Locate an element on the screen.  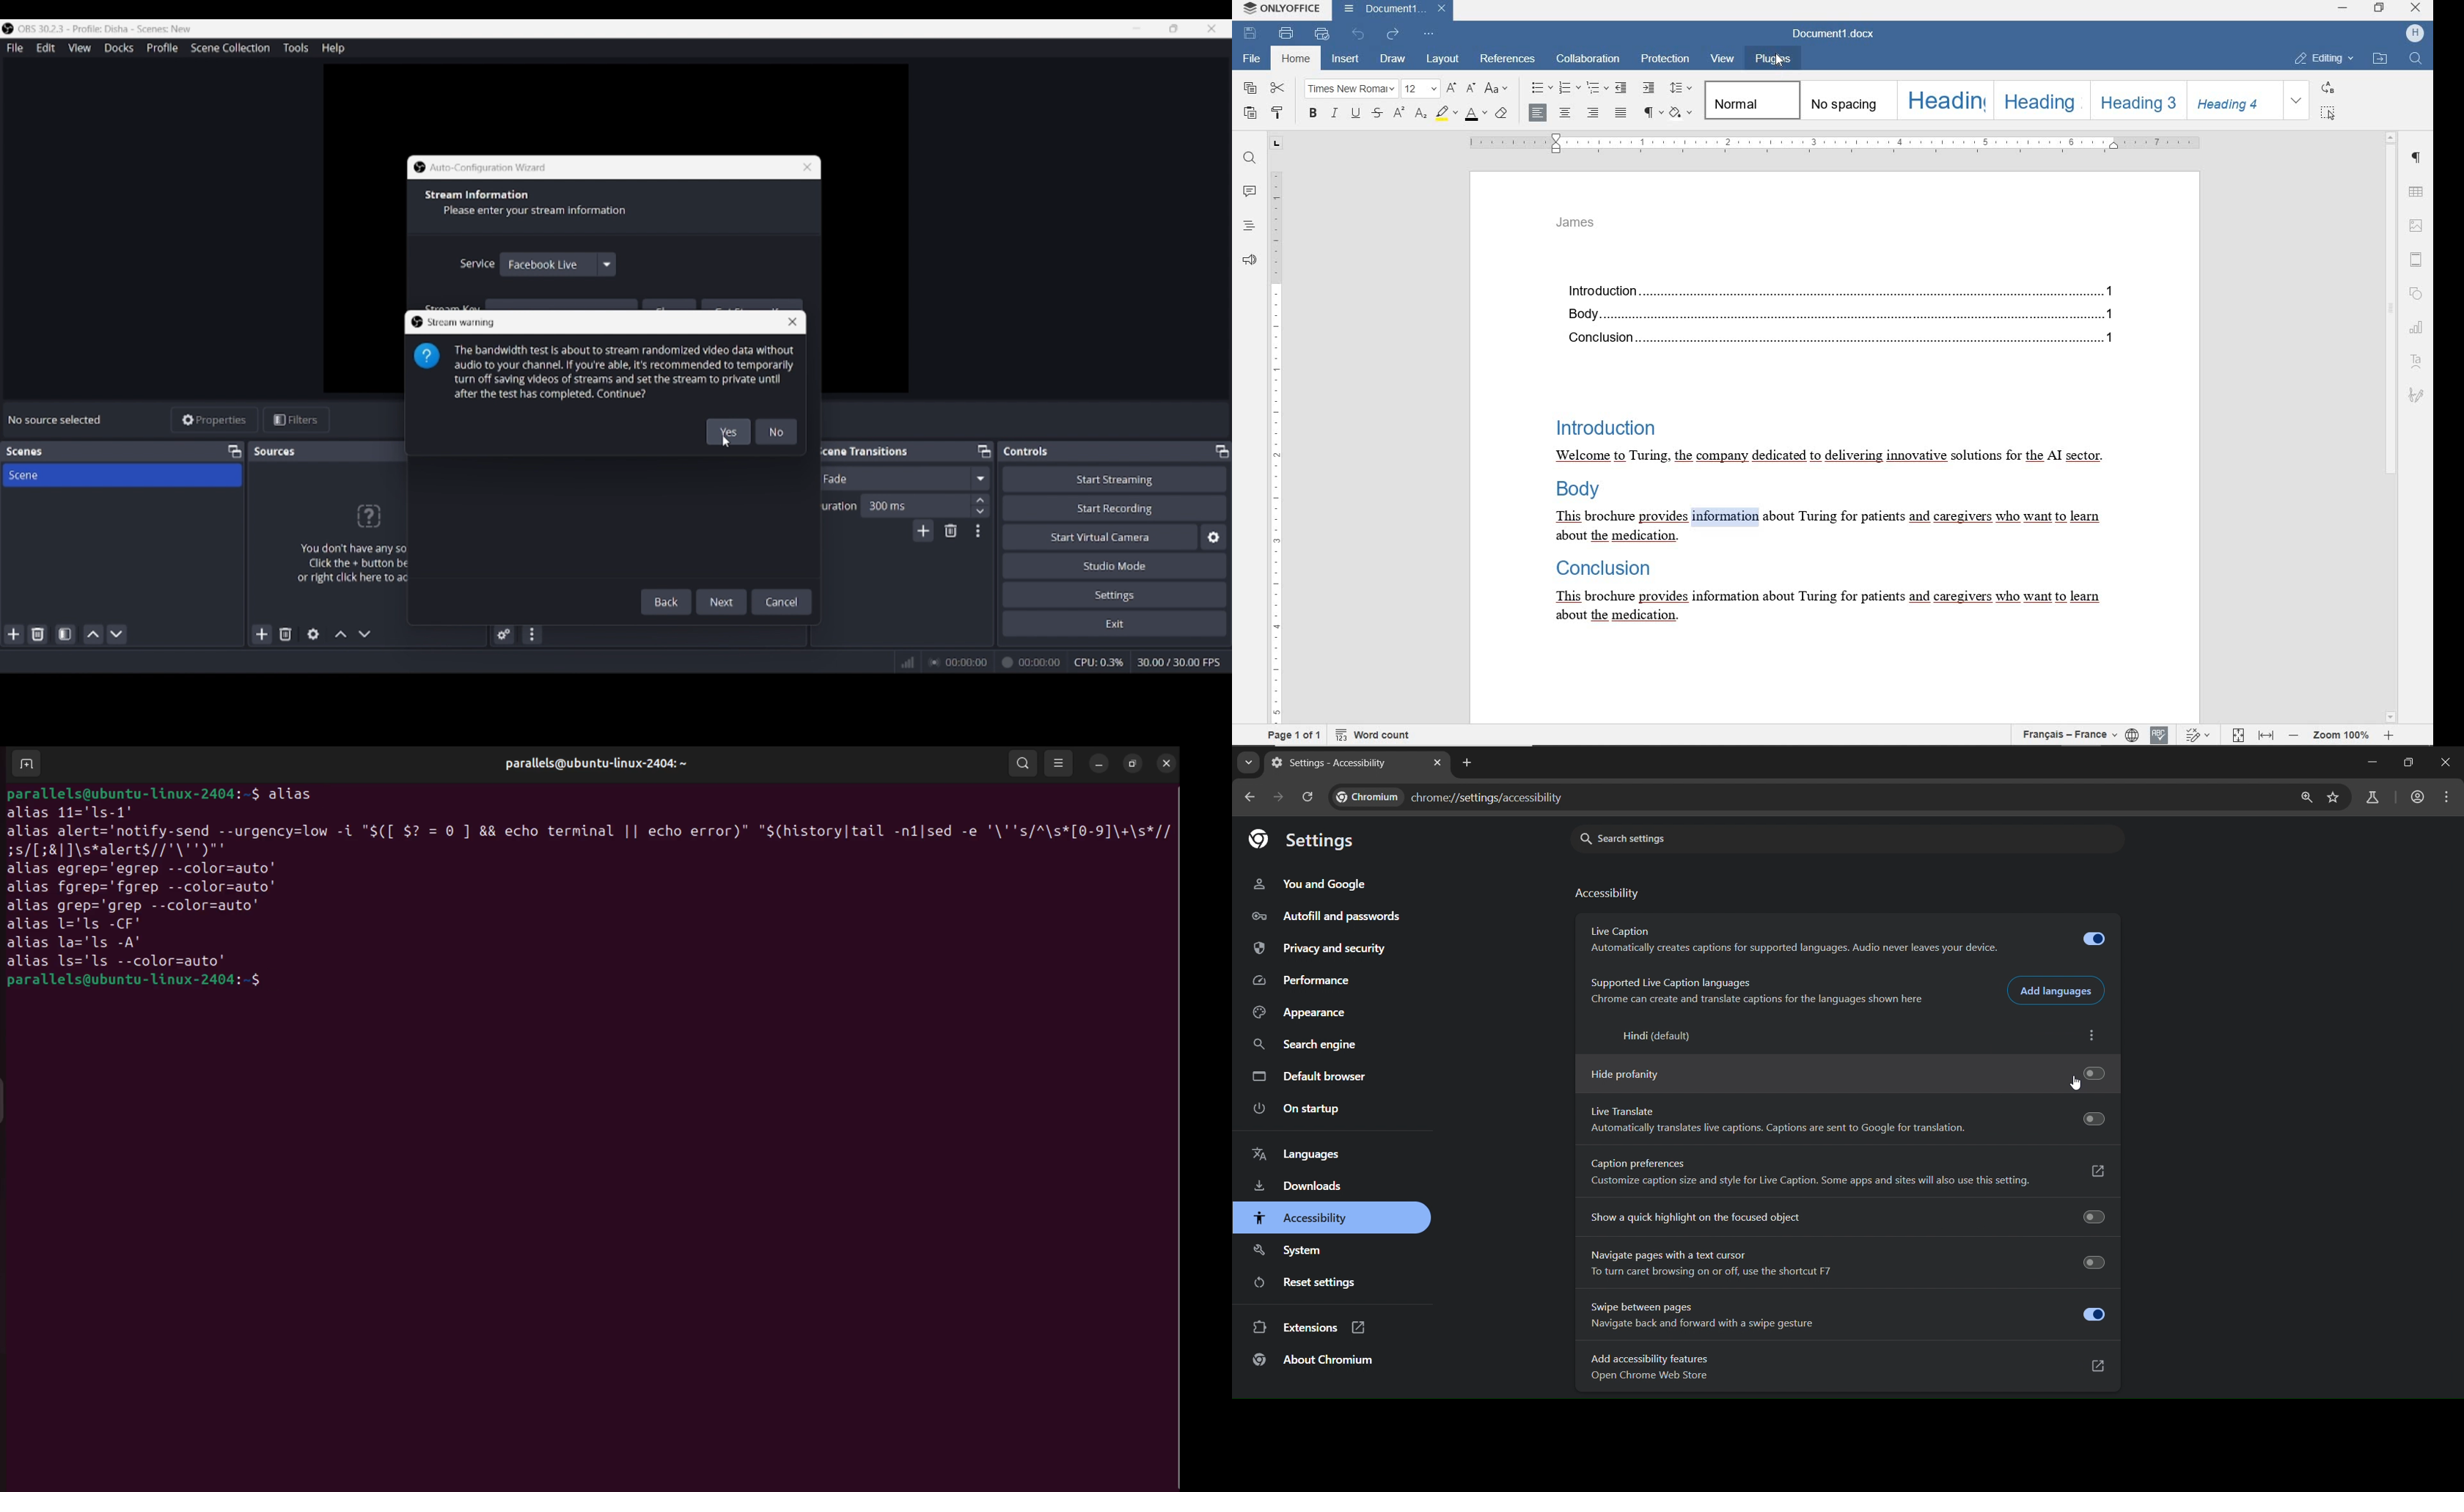
Docks menu is located at coordinates (119, 48).